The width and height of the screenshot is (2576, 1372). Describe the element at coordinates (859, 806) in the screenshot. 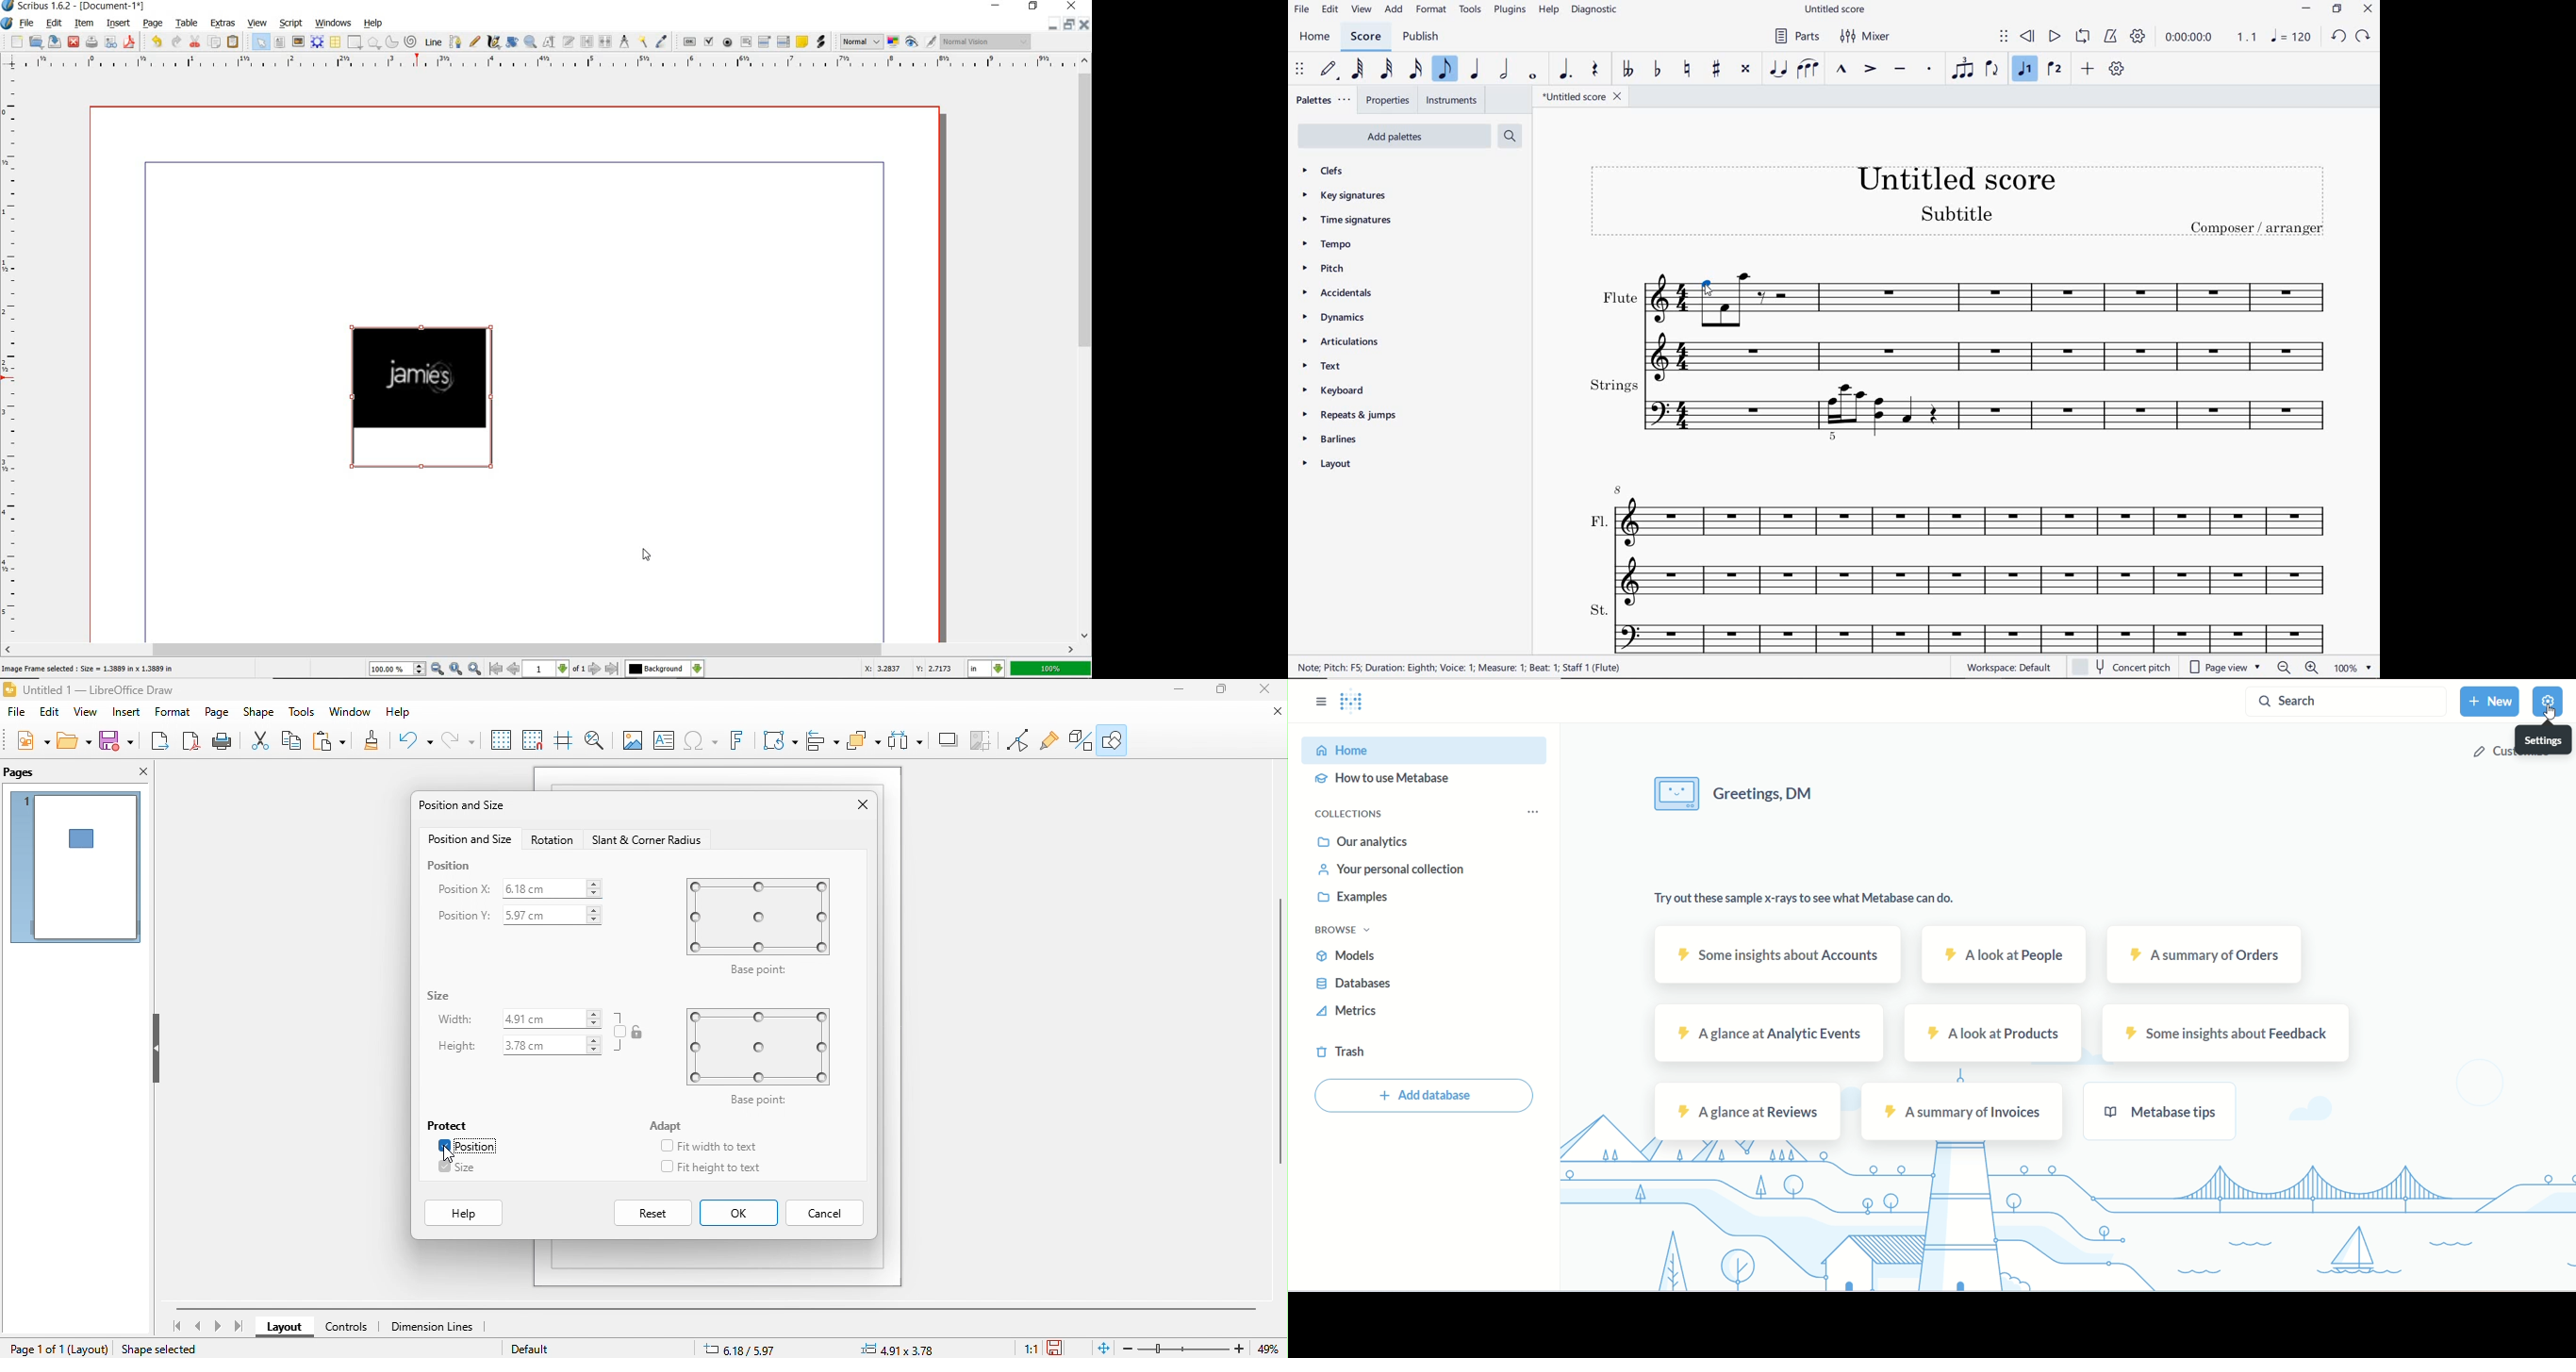

I see `close` at that location.